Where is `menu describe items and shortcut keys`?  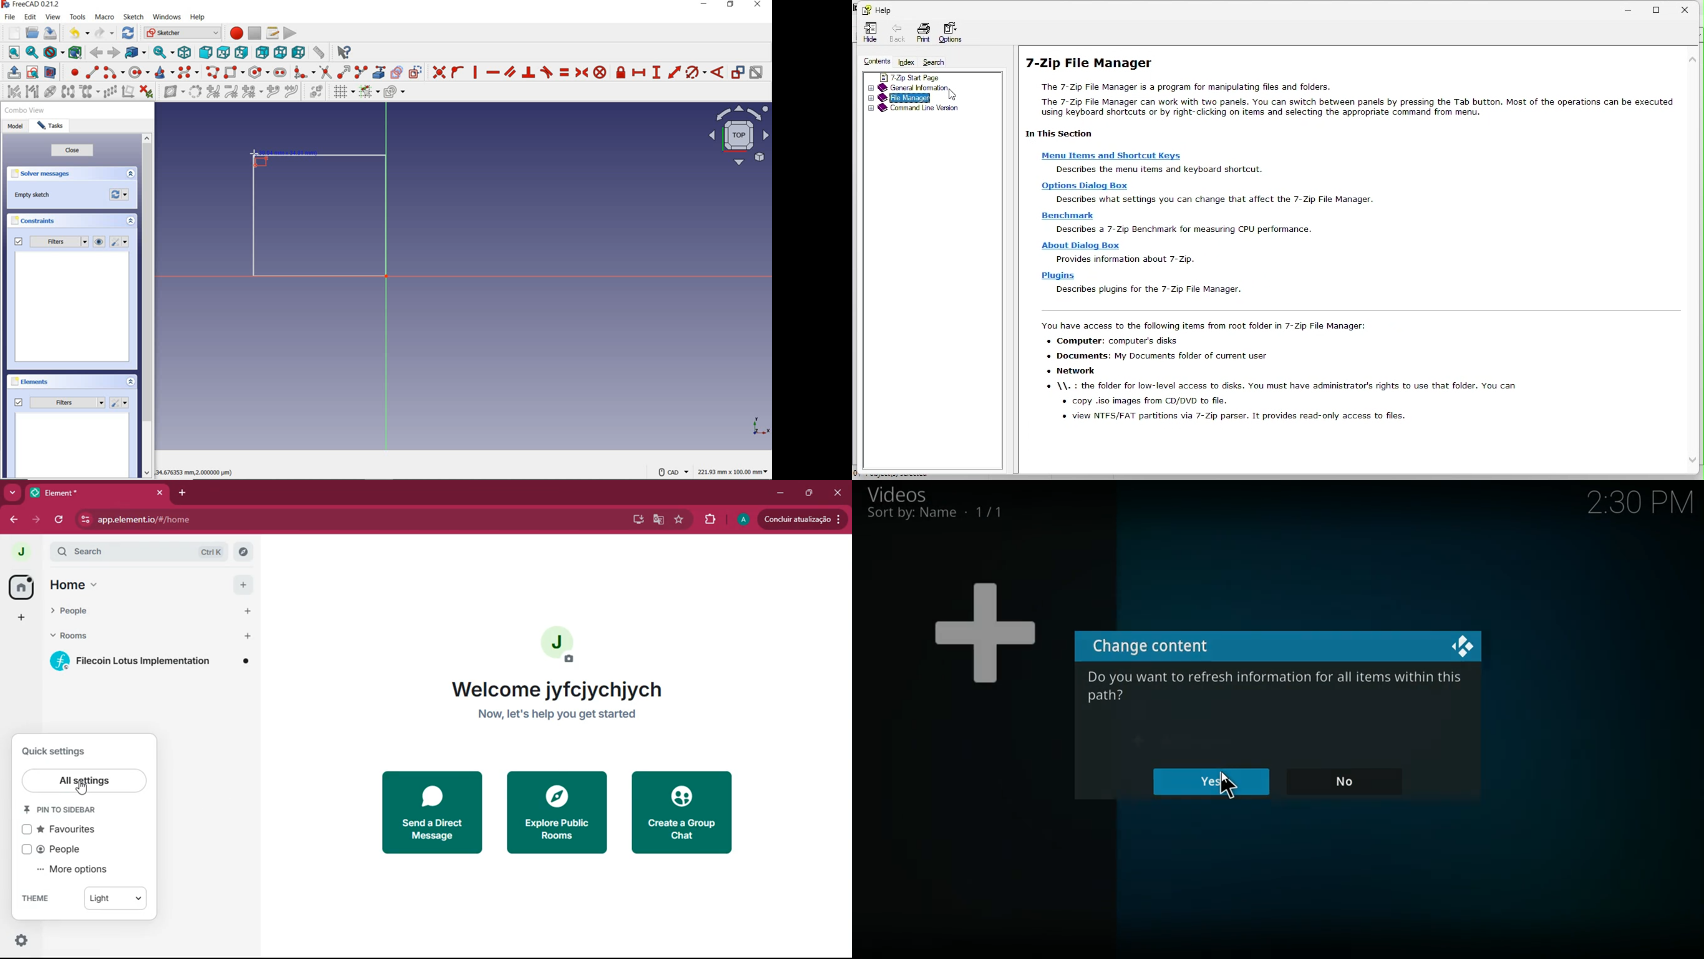 menu describe items and shortcut keys is located at coordinates (1116, 157).